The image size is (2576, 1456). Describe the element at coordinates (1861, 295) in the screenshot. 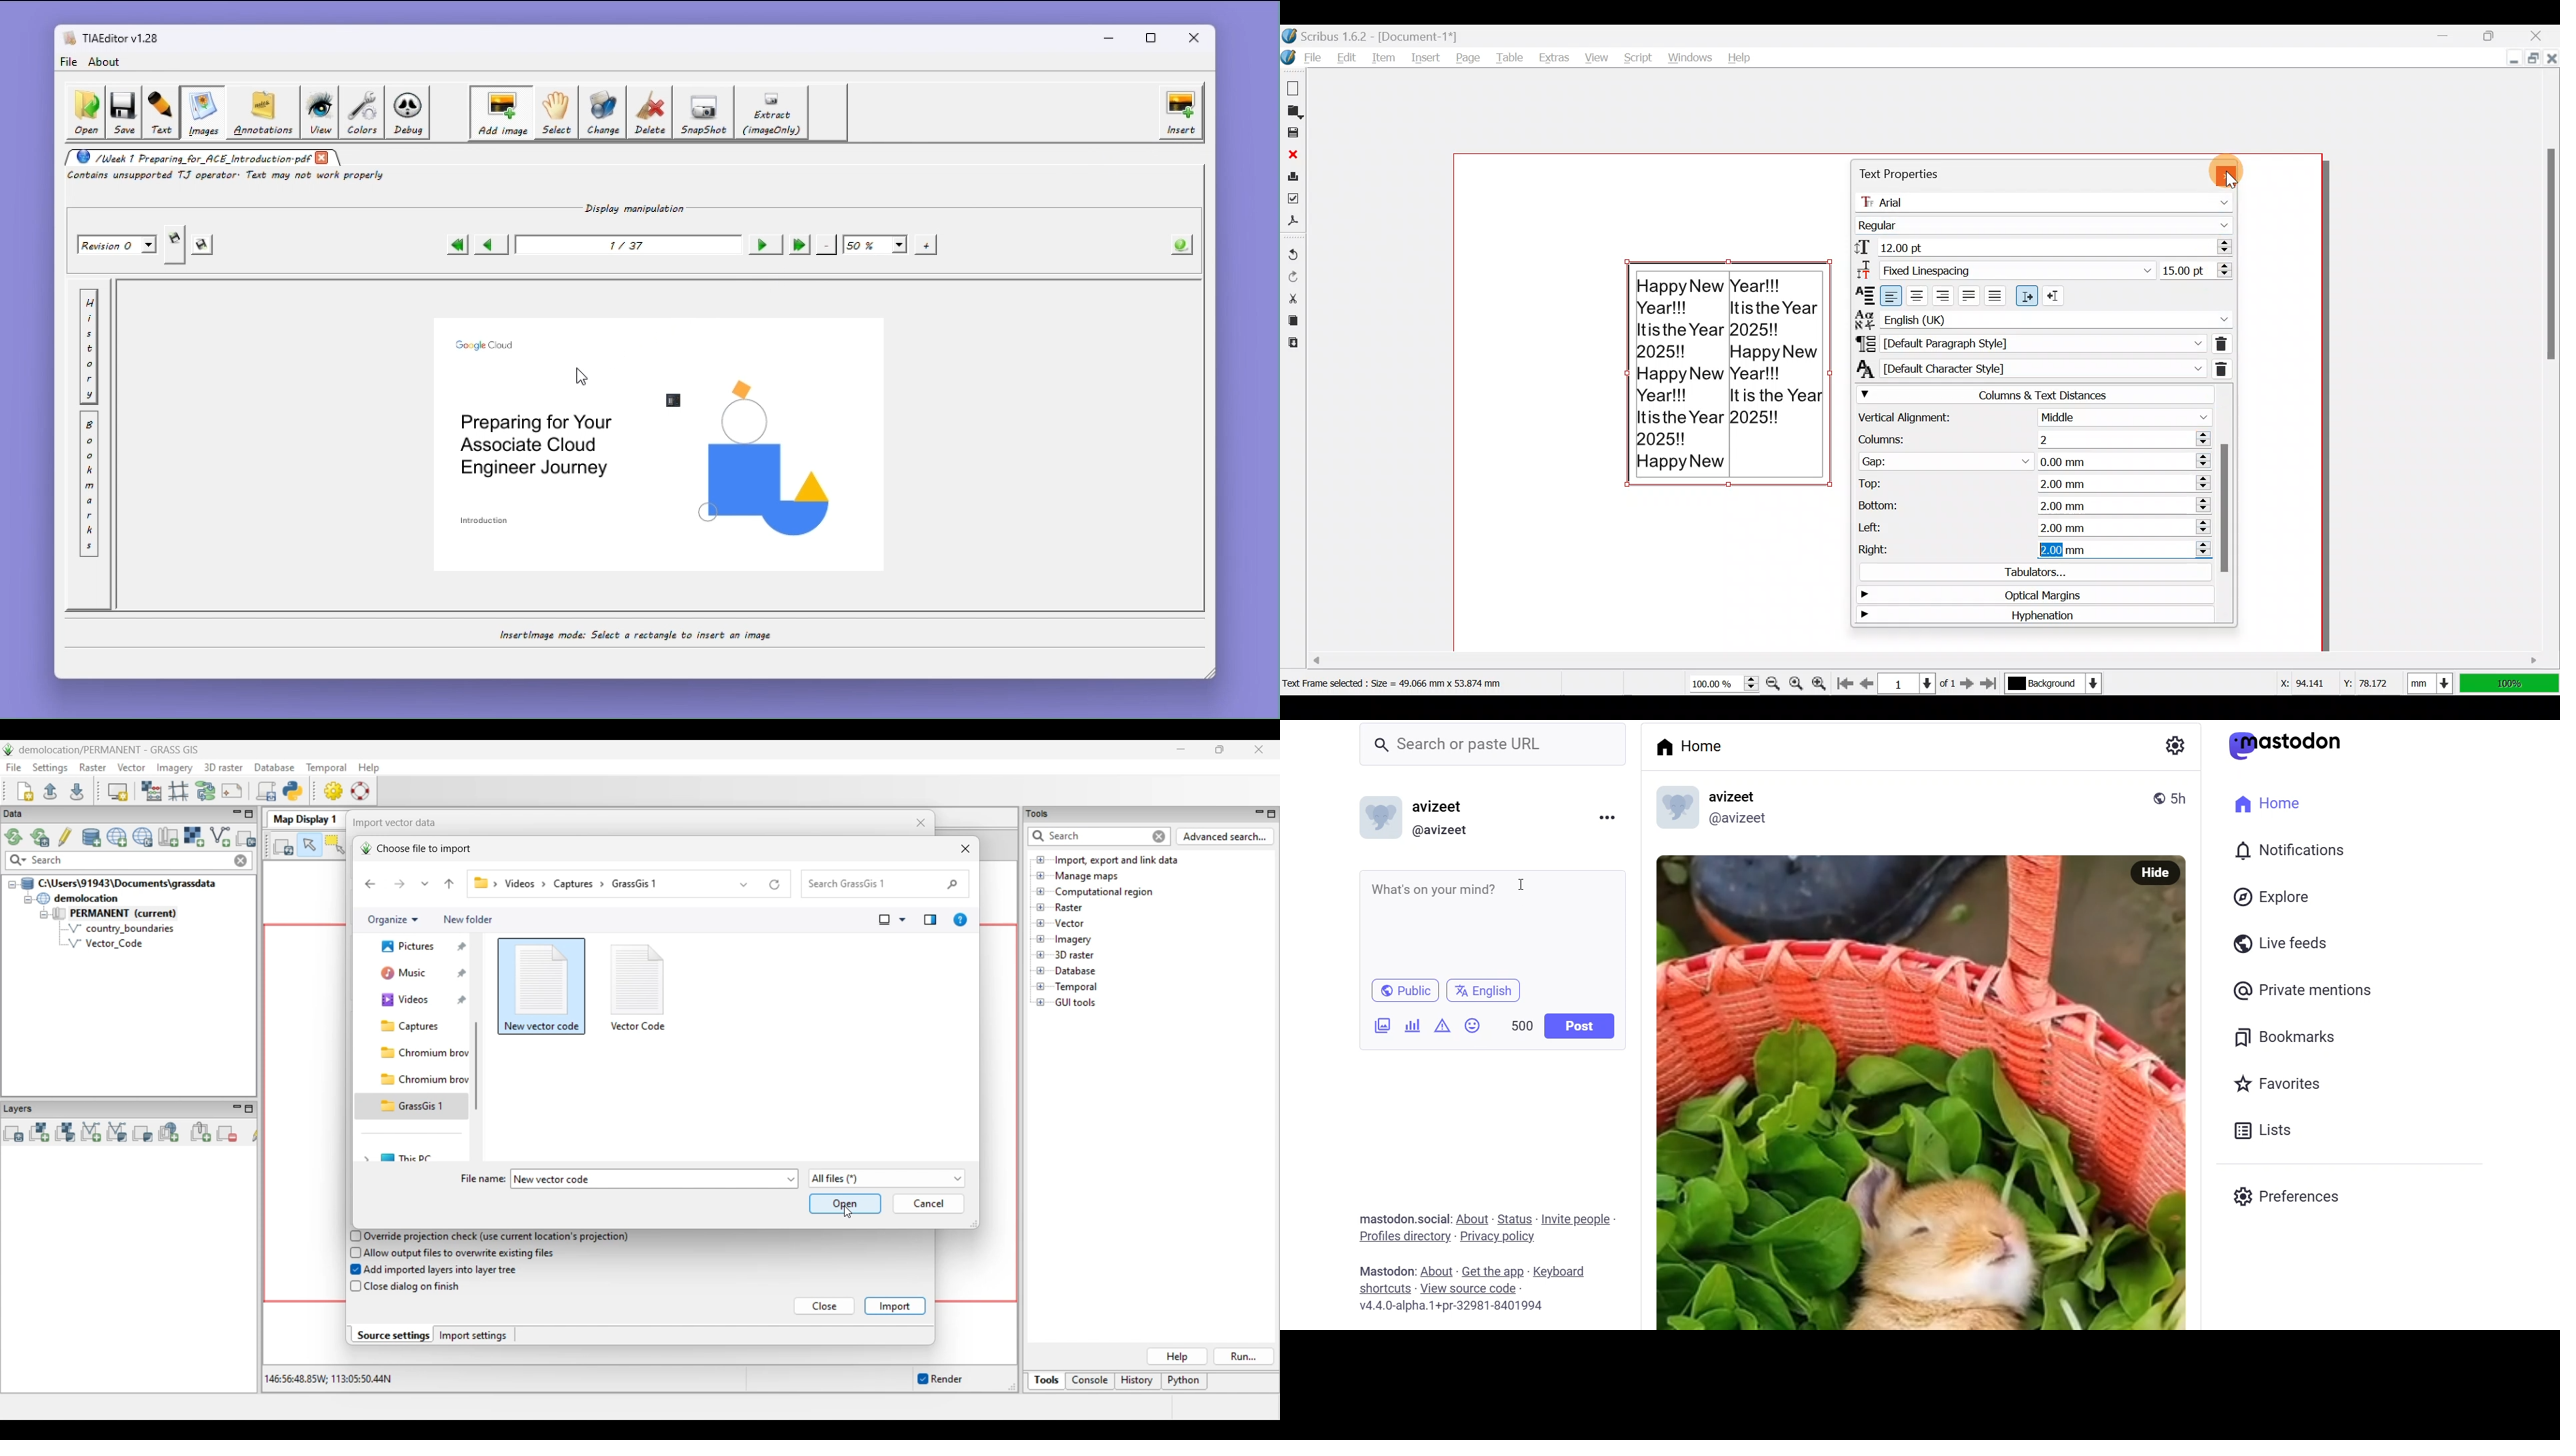

I see `Text Alignment` at that location.